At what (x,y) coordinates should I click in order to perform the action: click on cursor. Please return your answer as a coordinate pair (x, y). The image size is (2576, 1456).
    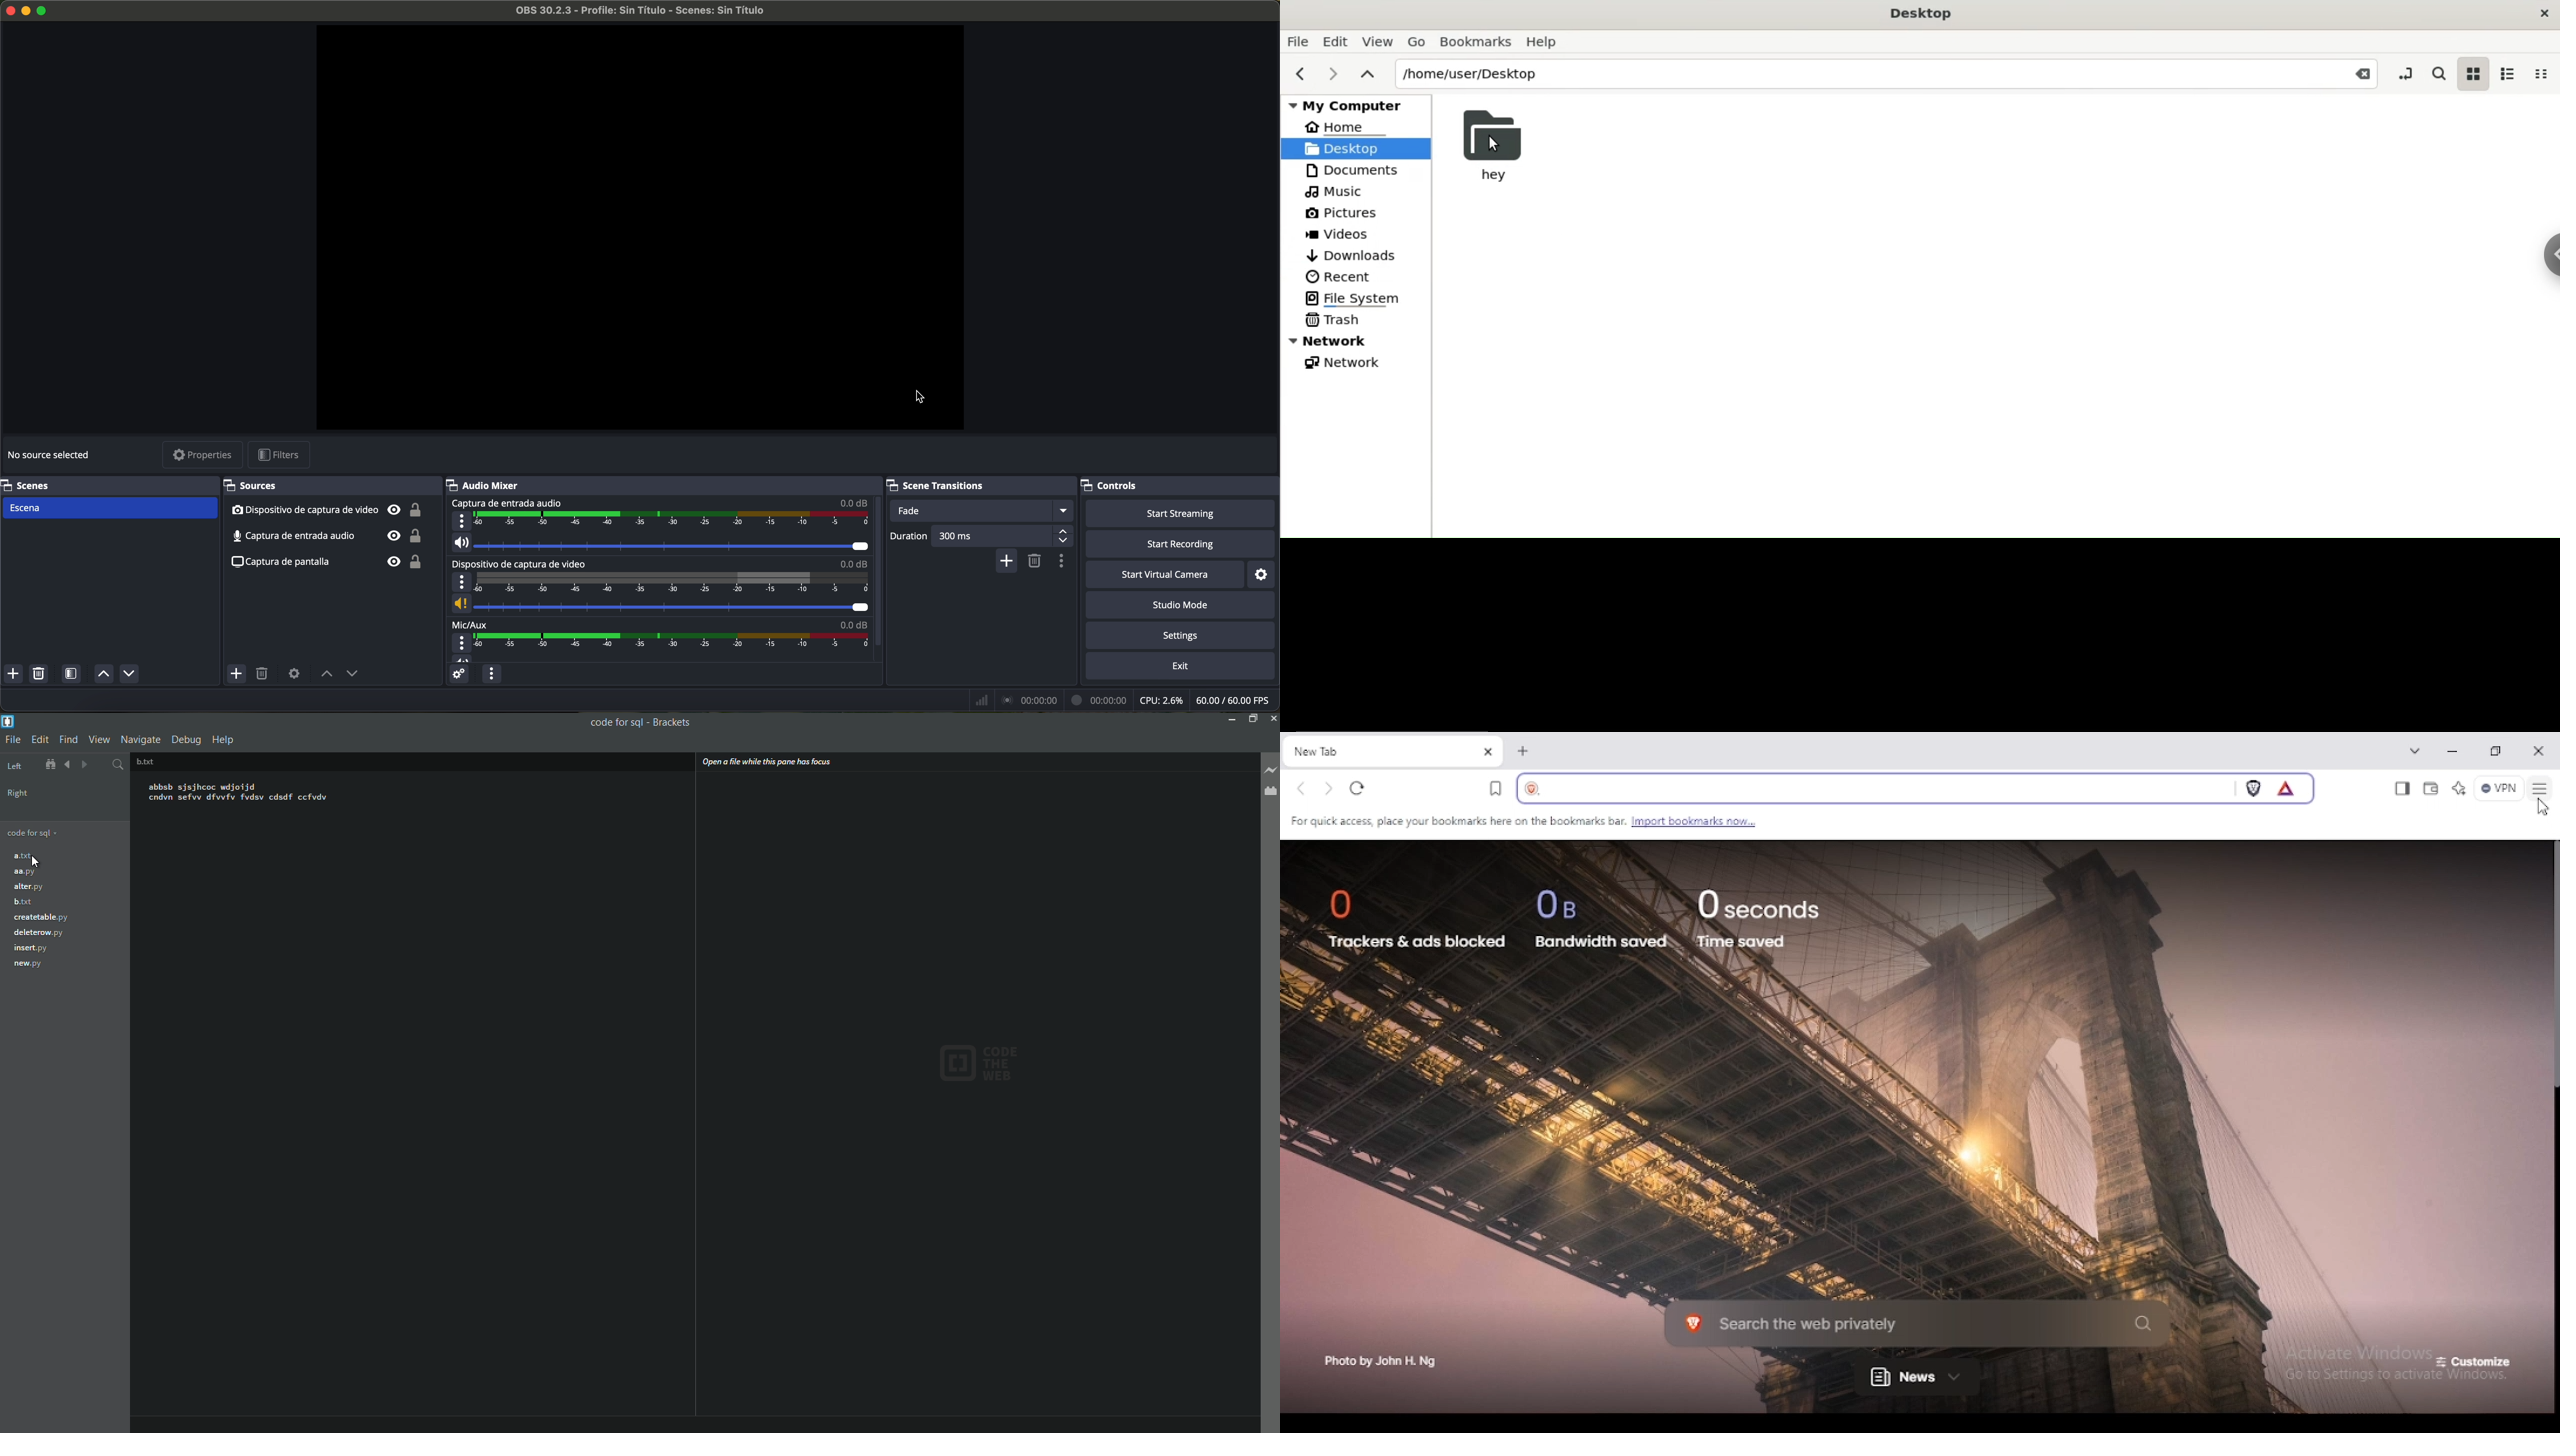
    Looking at the image, I should click on (921, 396).